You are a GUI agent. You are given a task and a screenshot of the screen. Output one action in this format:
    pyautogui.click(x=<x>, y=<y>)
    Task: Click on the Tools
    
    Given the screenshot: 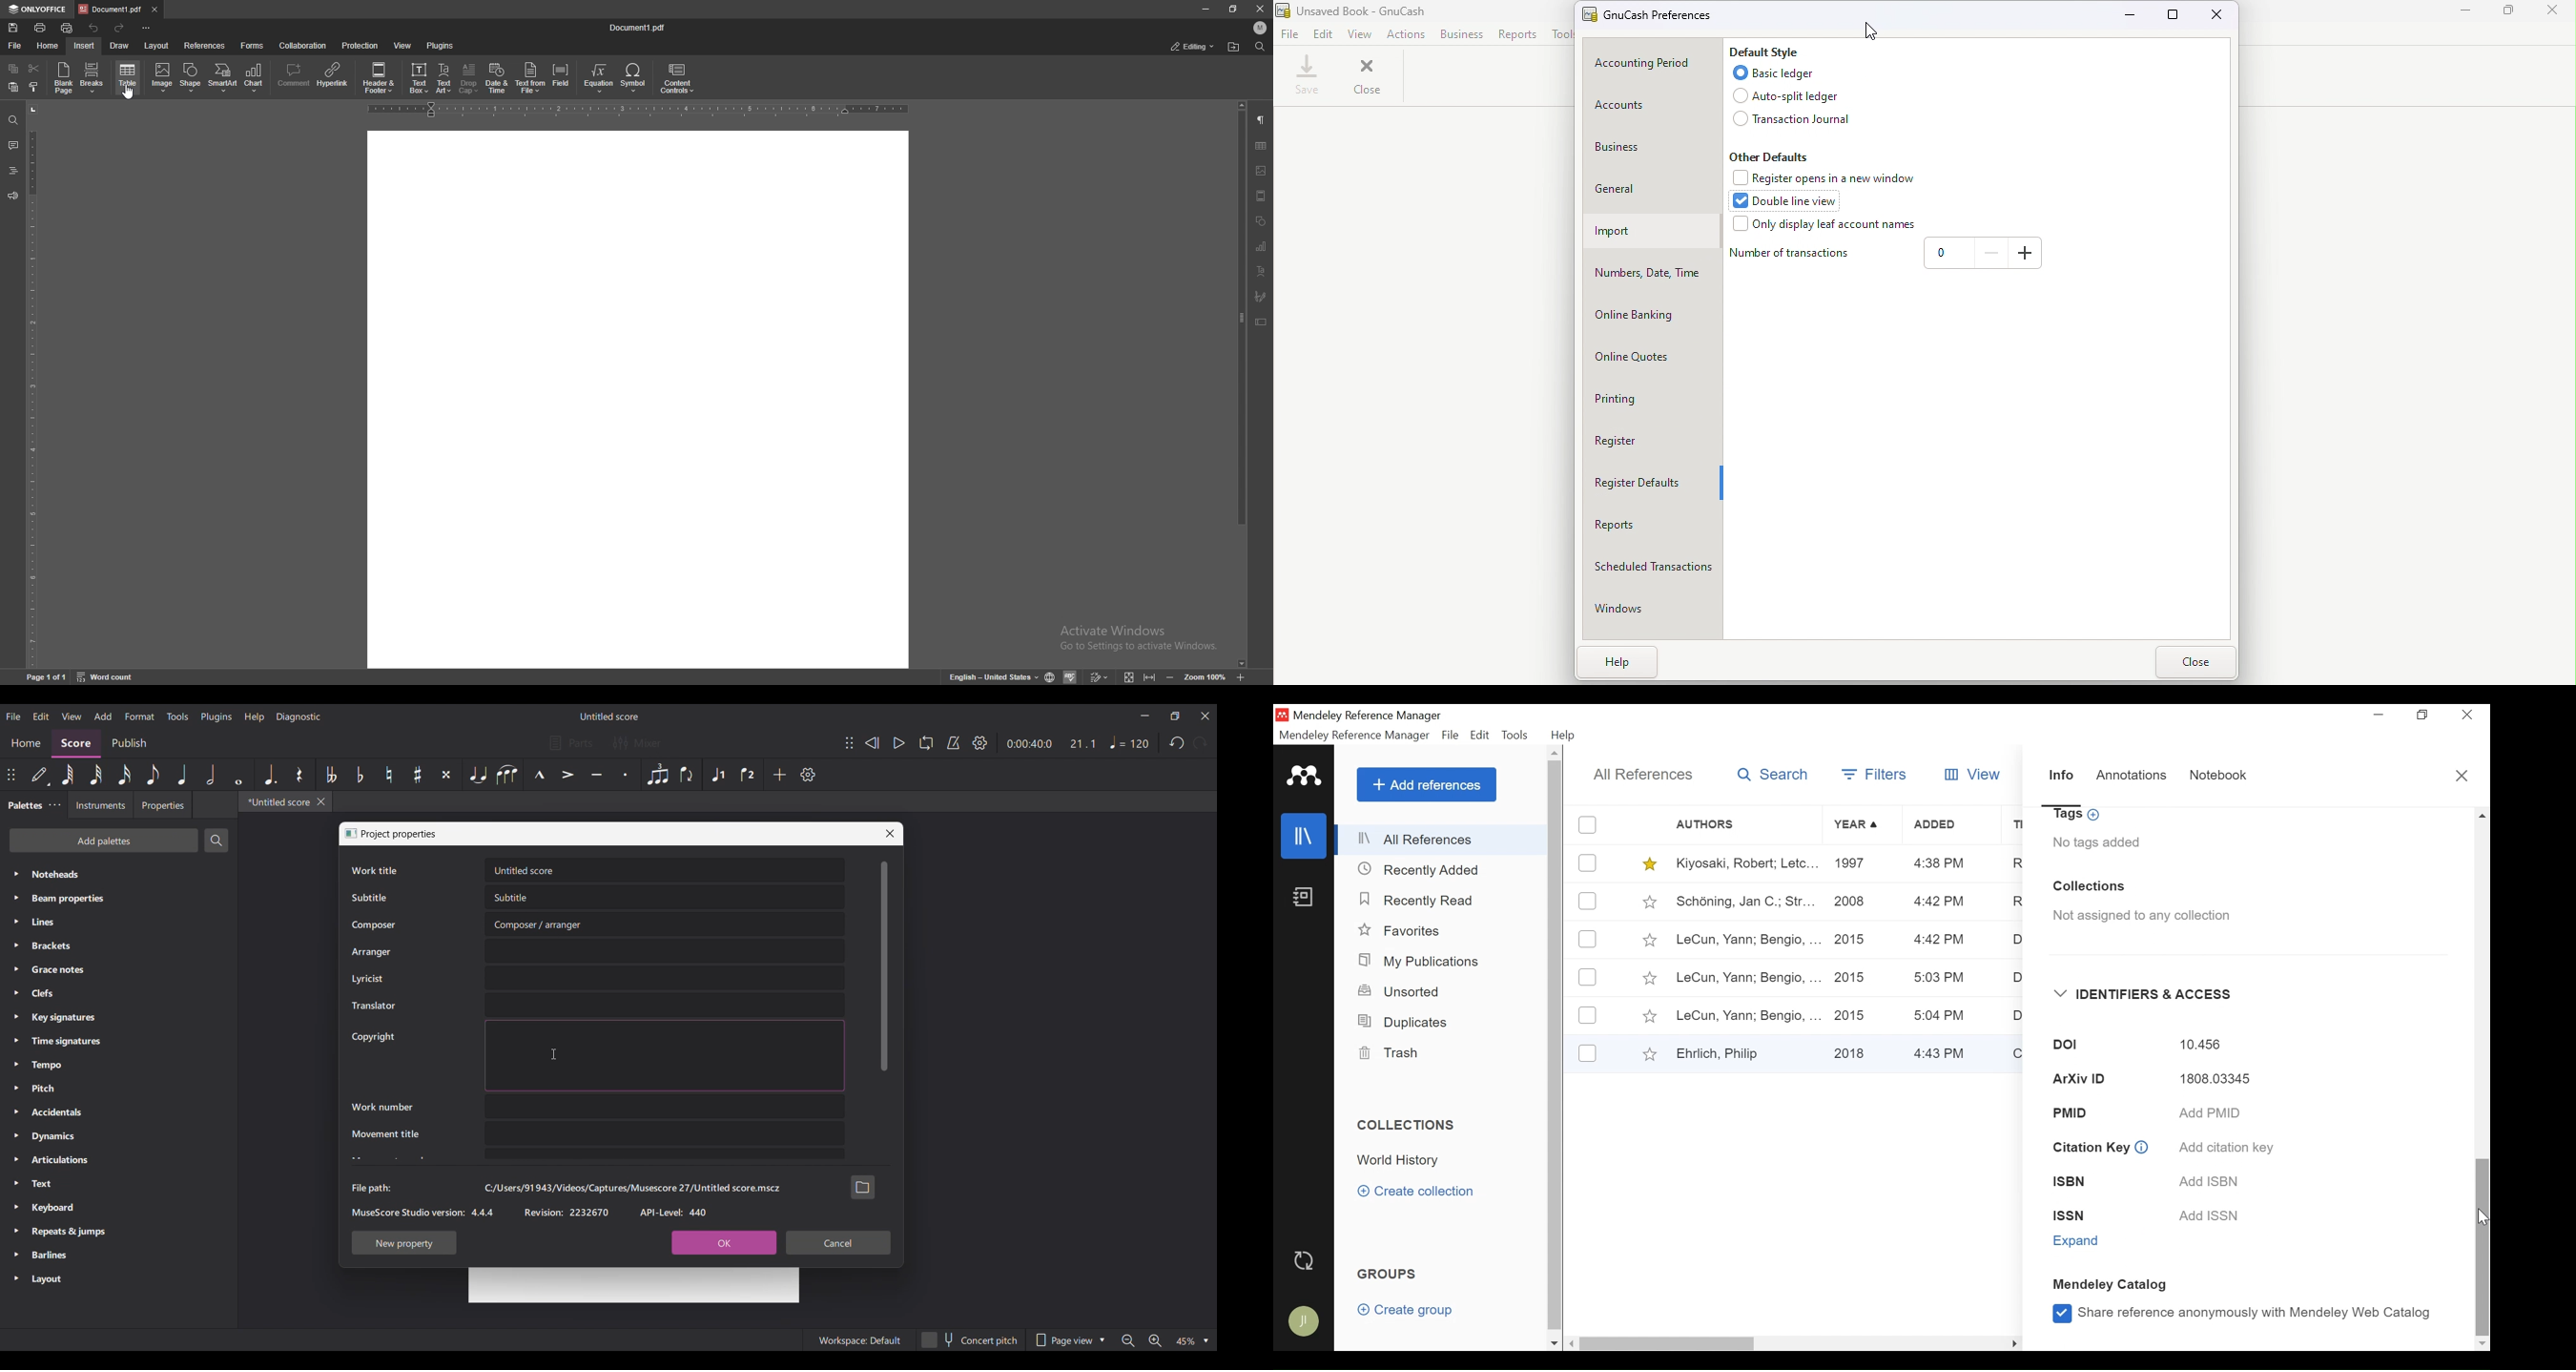 What is the action you would take?
    pyautogui.click(x=1515, y=736)
    